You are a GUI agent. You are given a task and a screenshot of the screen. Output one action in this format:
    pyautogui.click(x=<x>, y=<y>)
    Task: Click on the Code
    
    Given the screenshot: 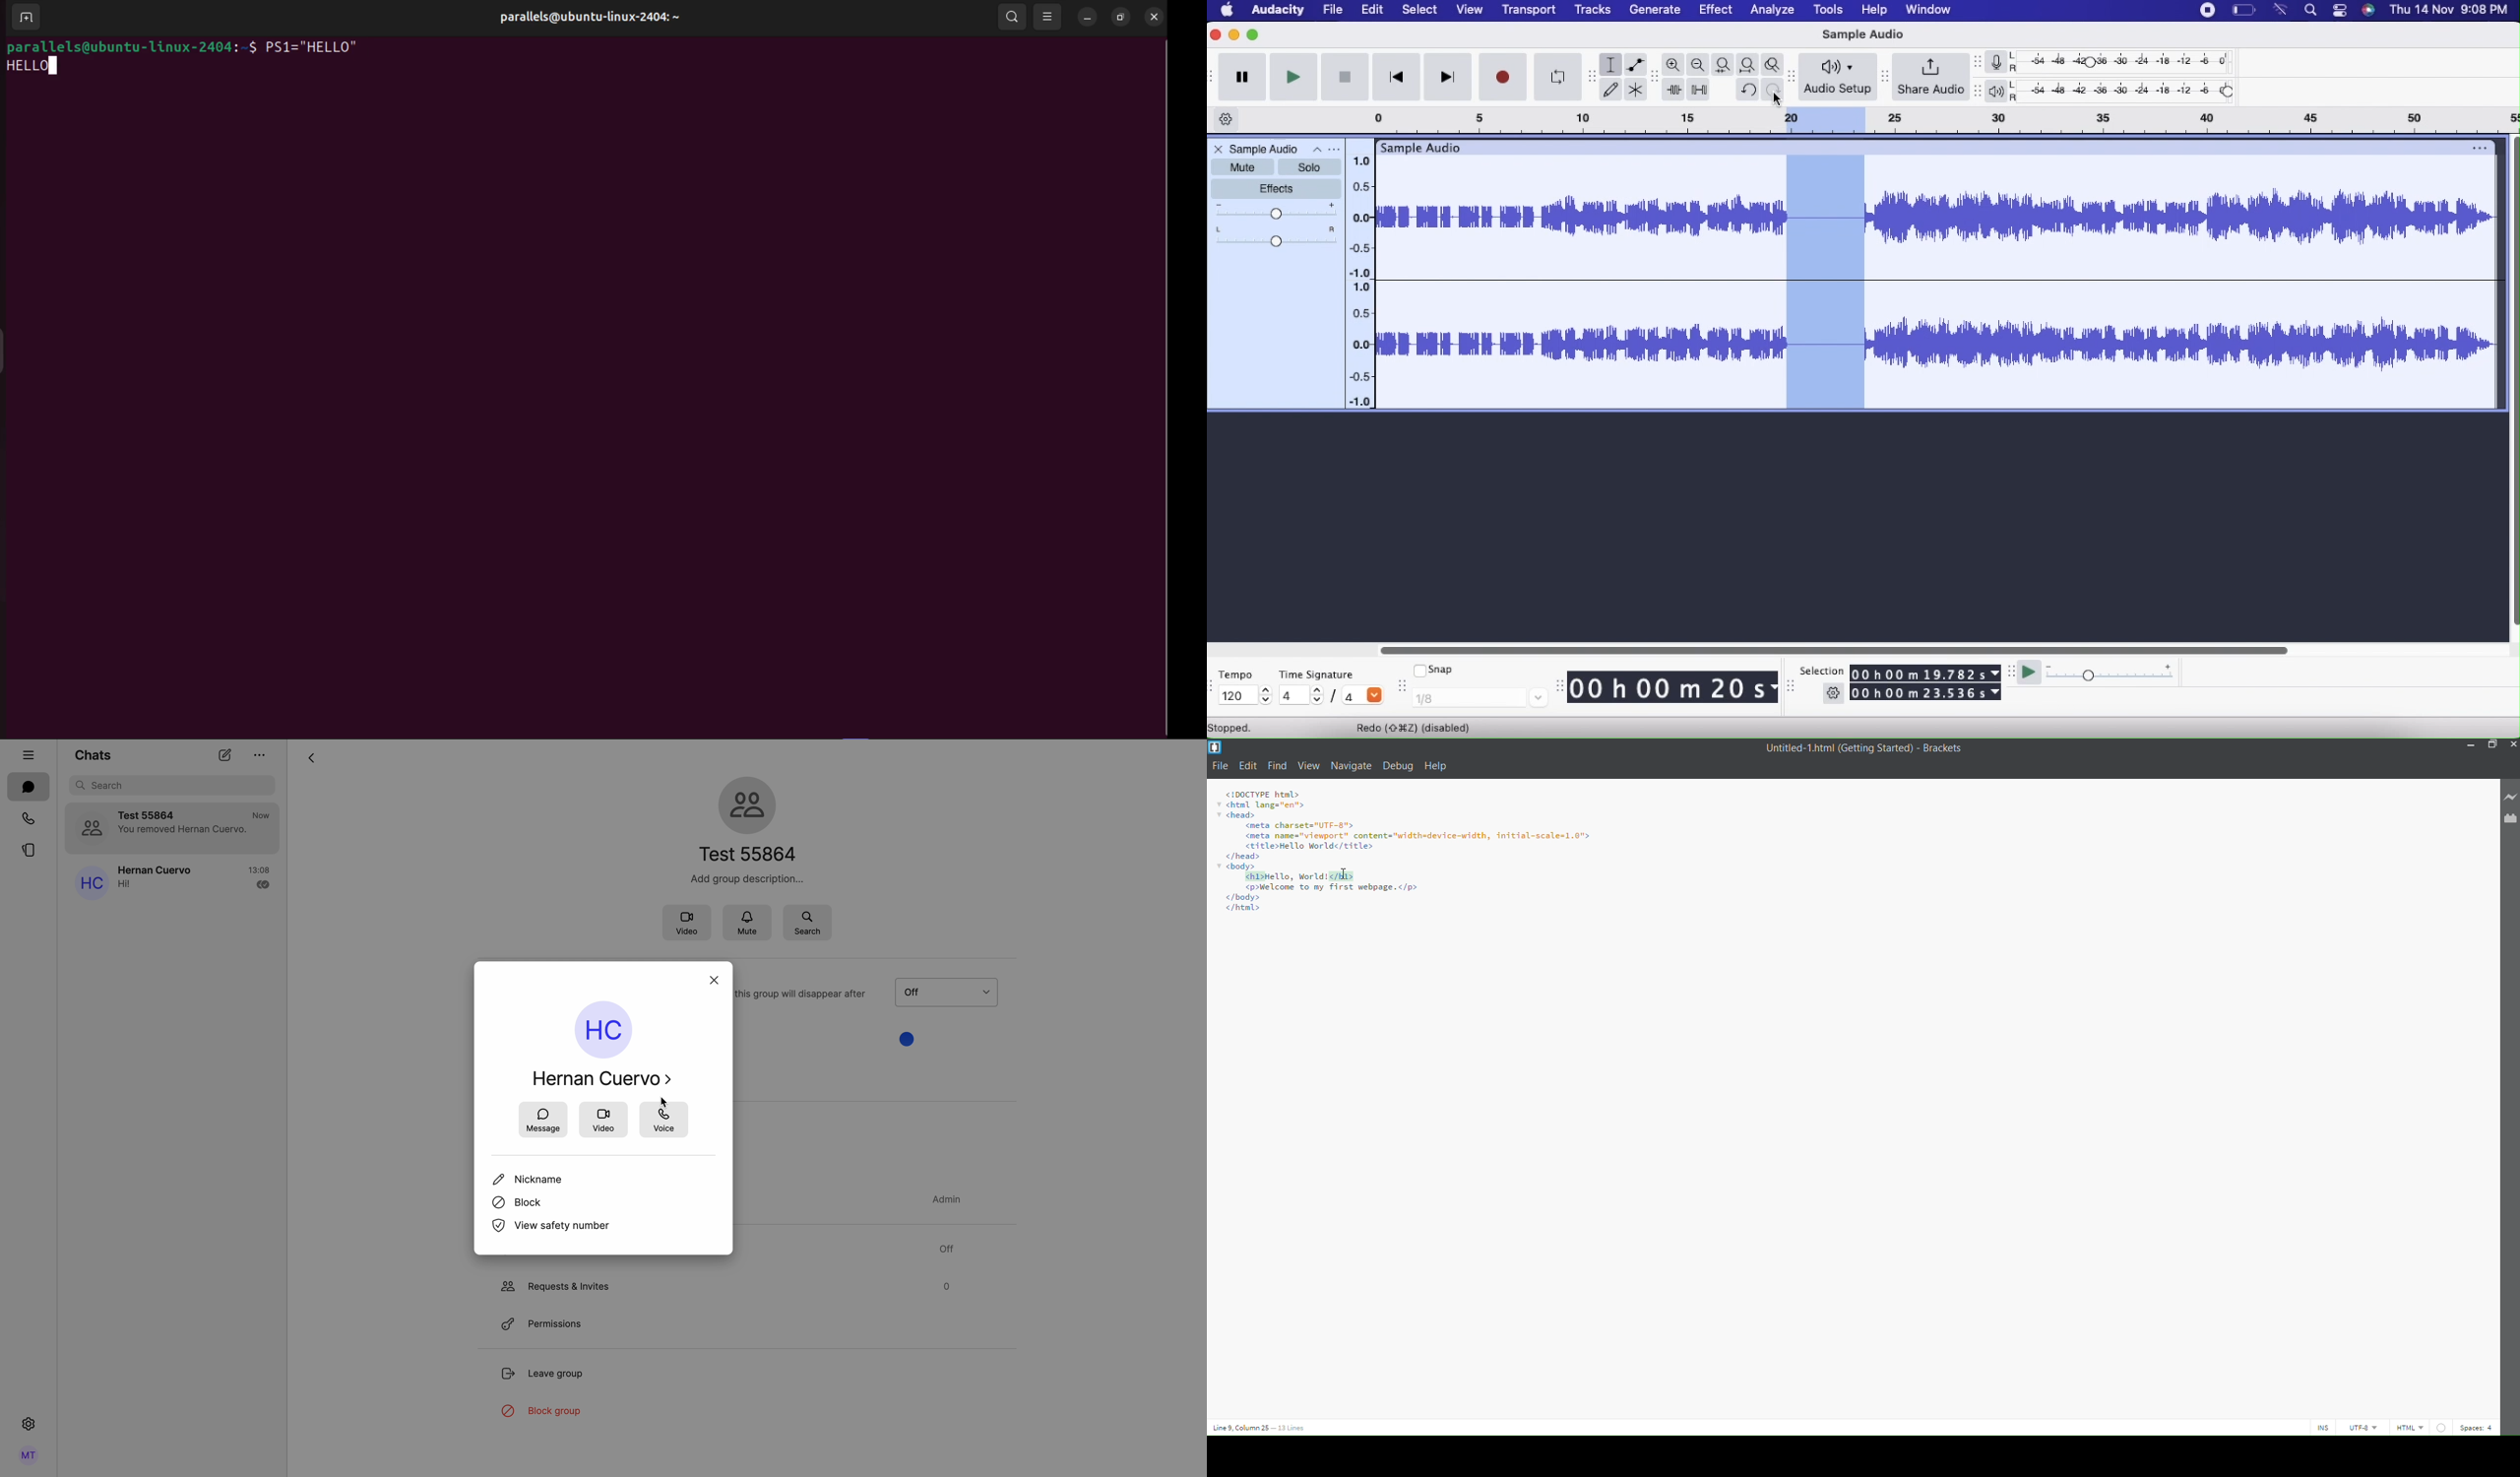 What is the action you would take?
    pyautogui.click(x=1333, y=903)
    